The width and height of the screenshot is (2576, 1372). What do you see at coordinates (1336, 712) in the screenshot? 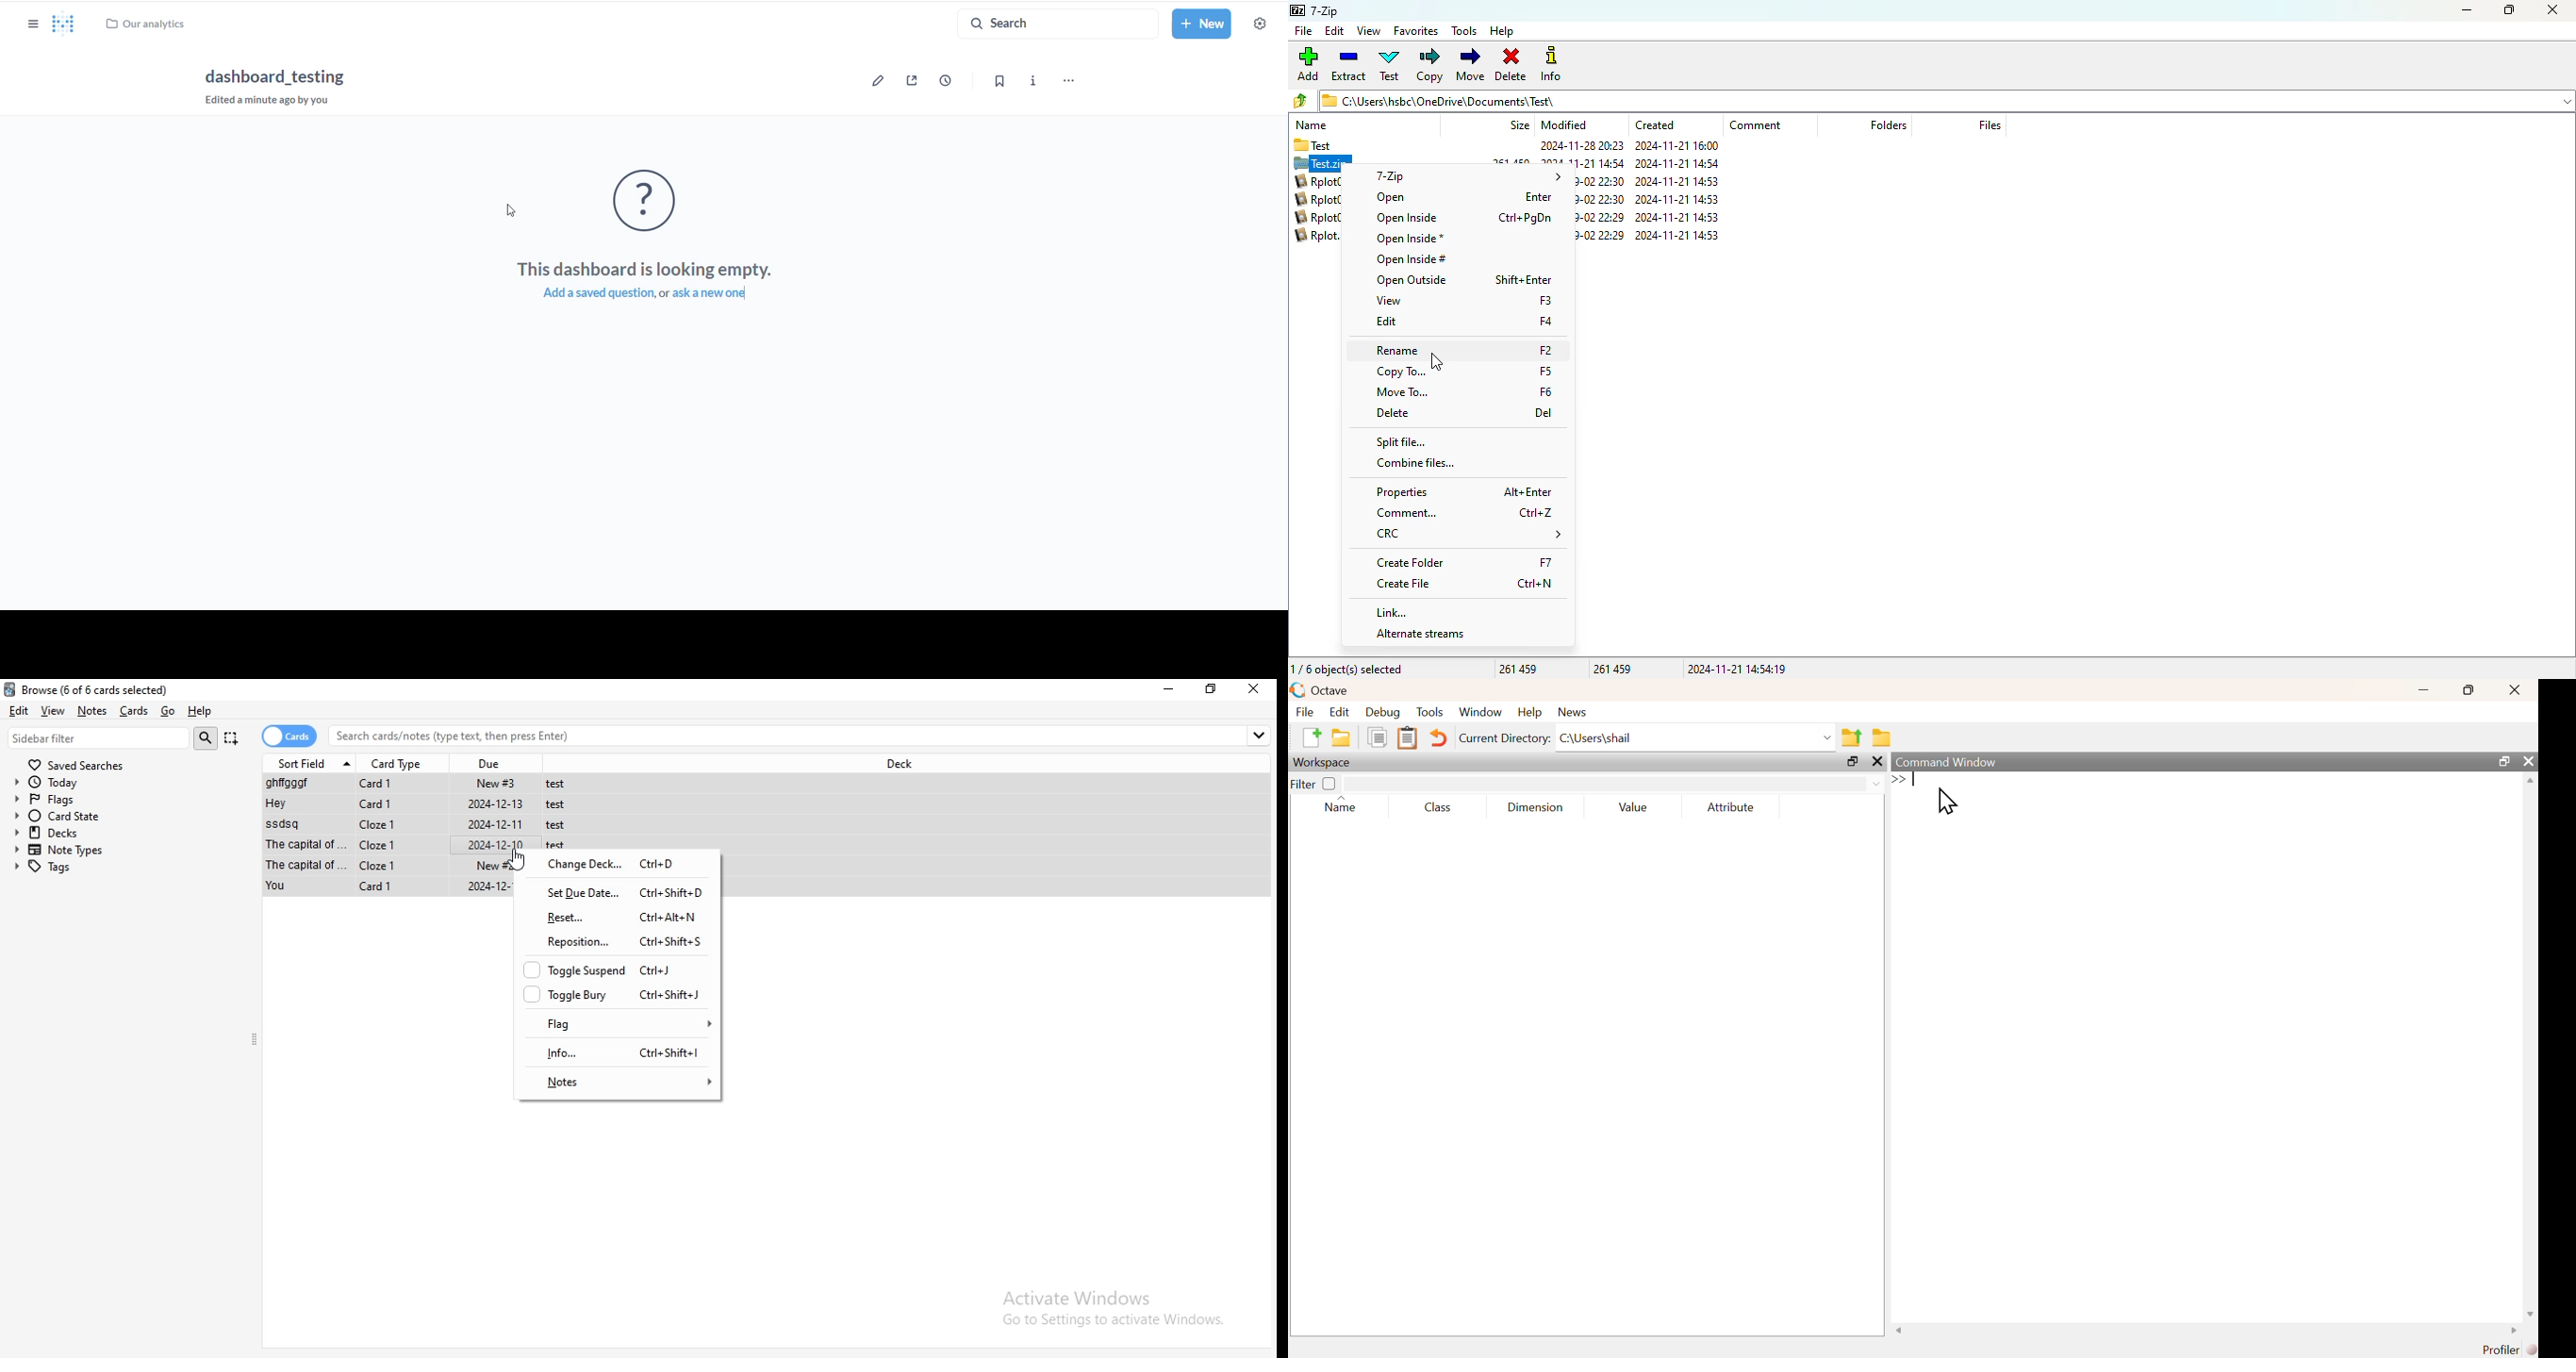
I see `Edit` at bounding box center [1336, 712].